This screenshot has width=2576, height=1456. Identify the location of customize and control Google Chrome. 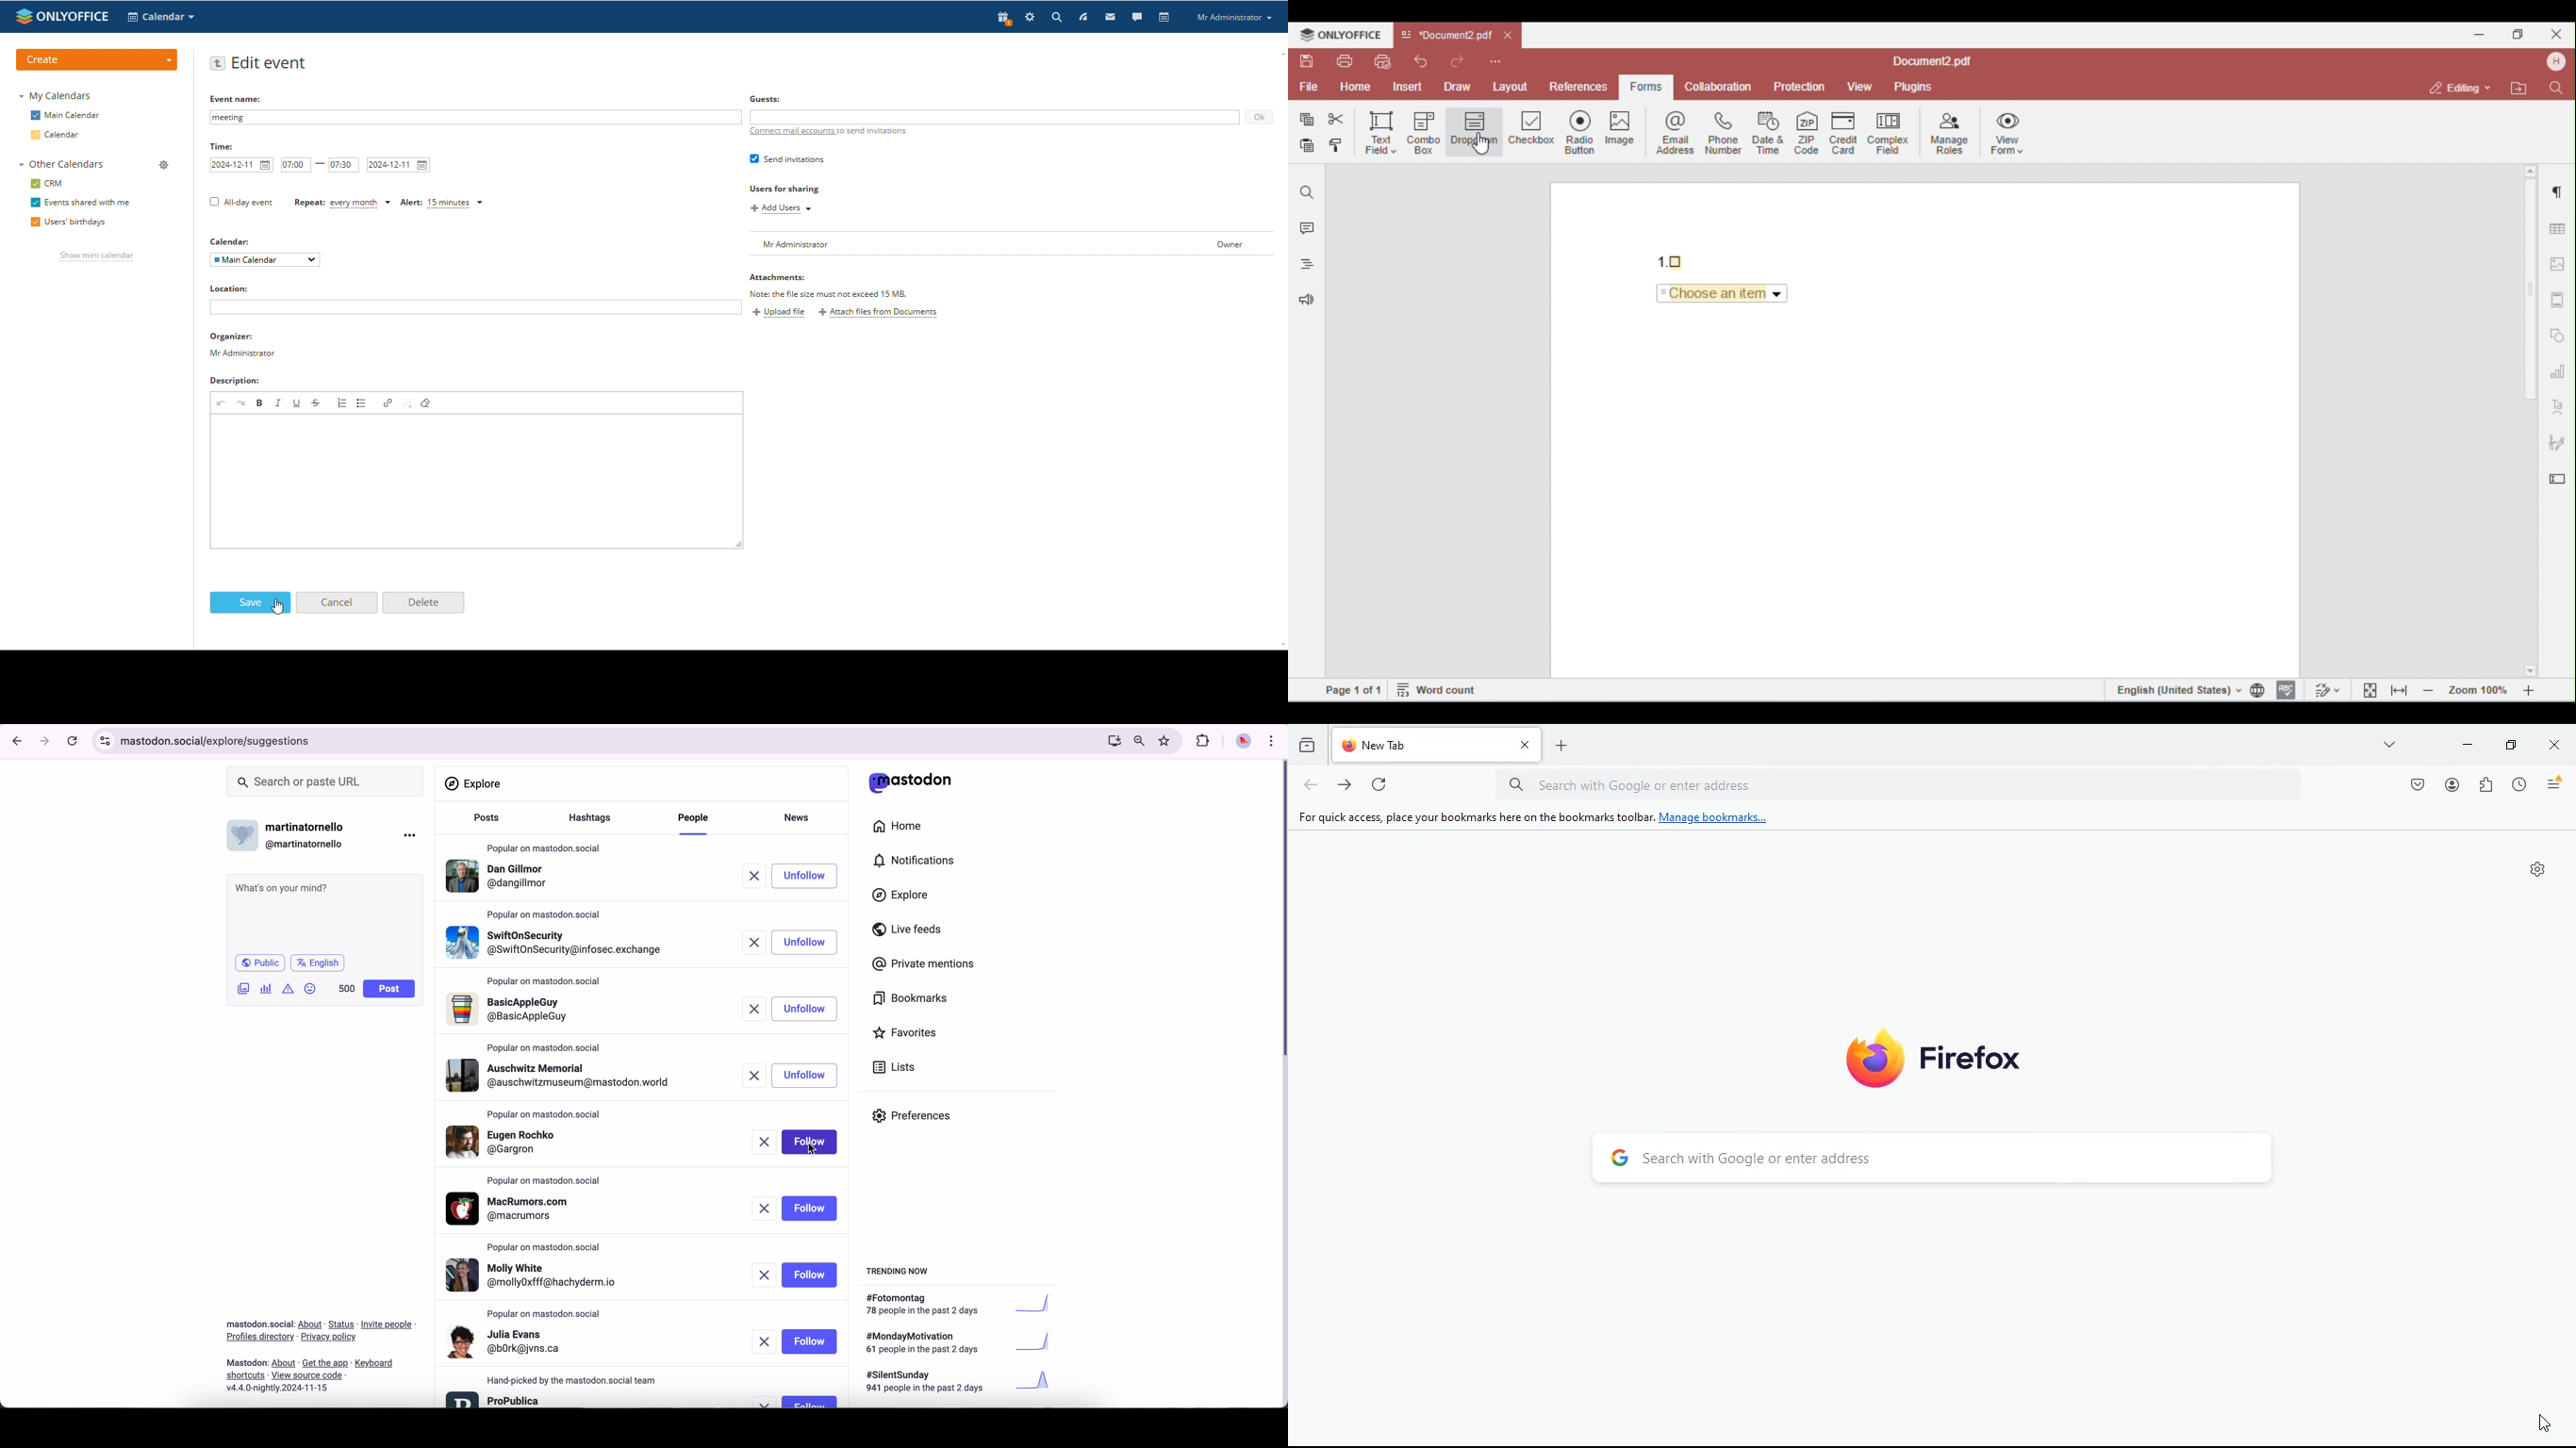
(1270, 740).